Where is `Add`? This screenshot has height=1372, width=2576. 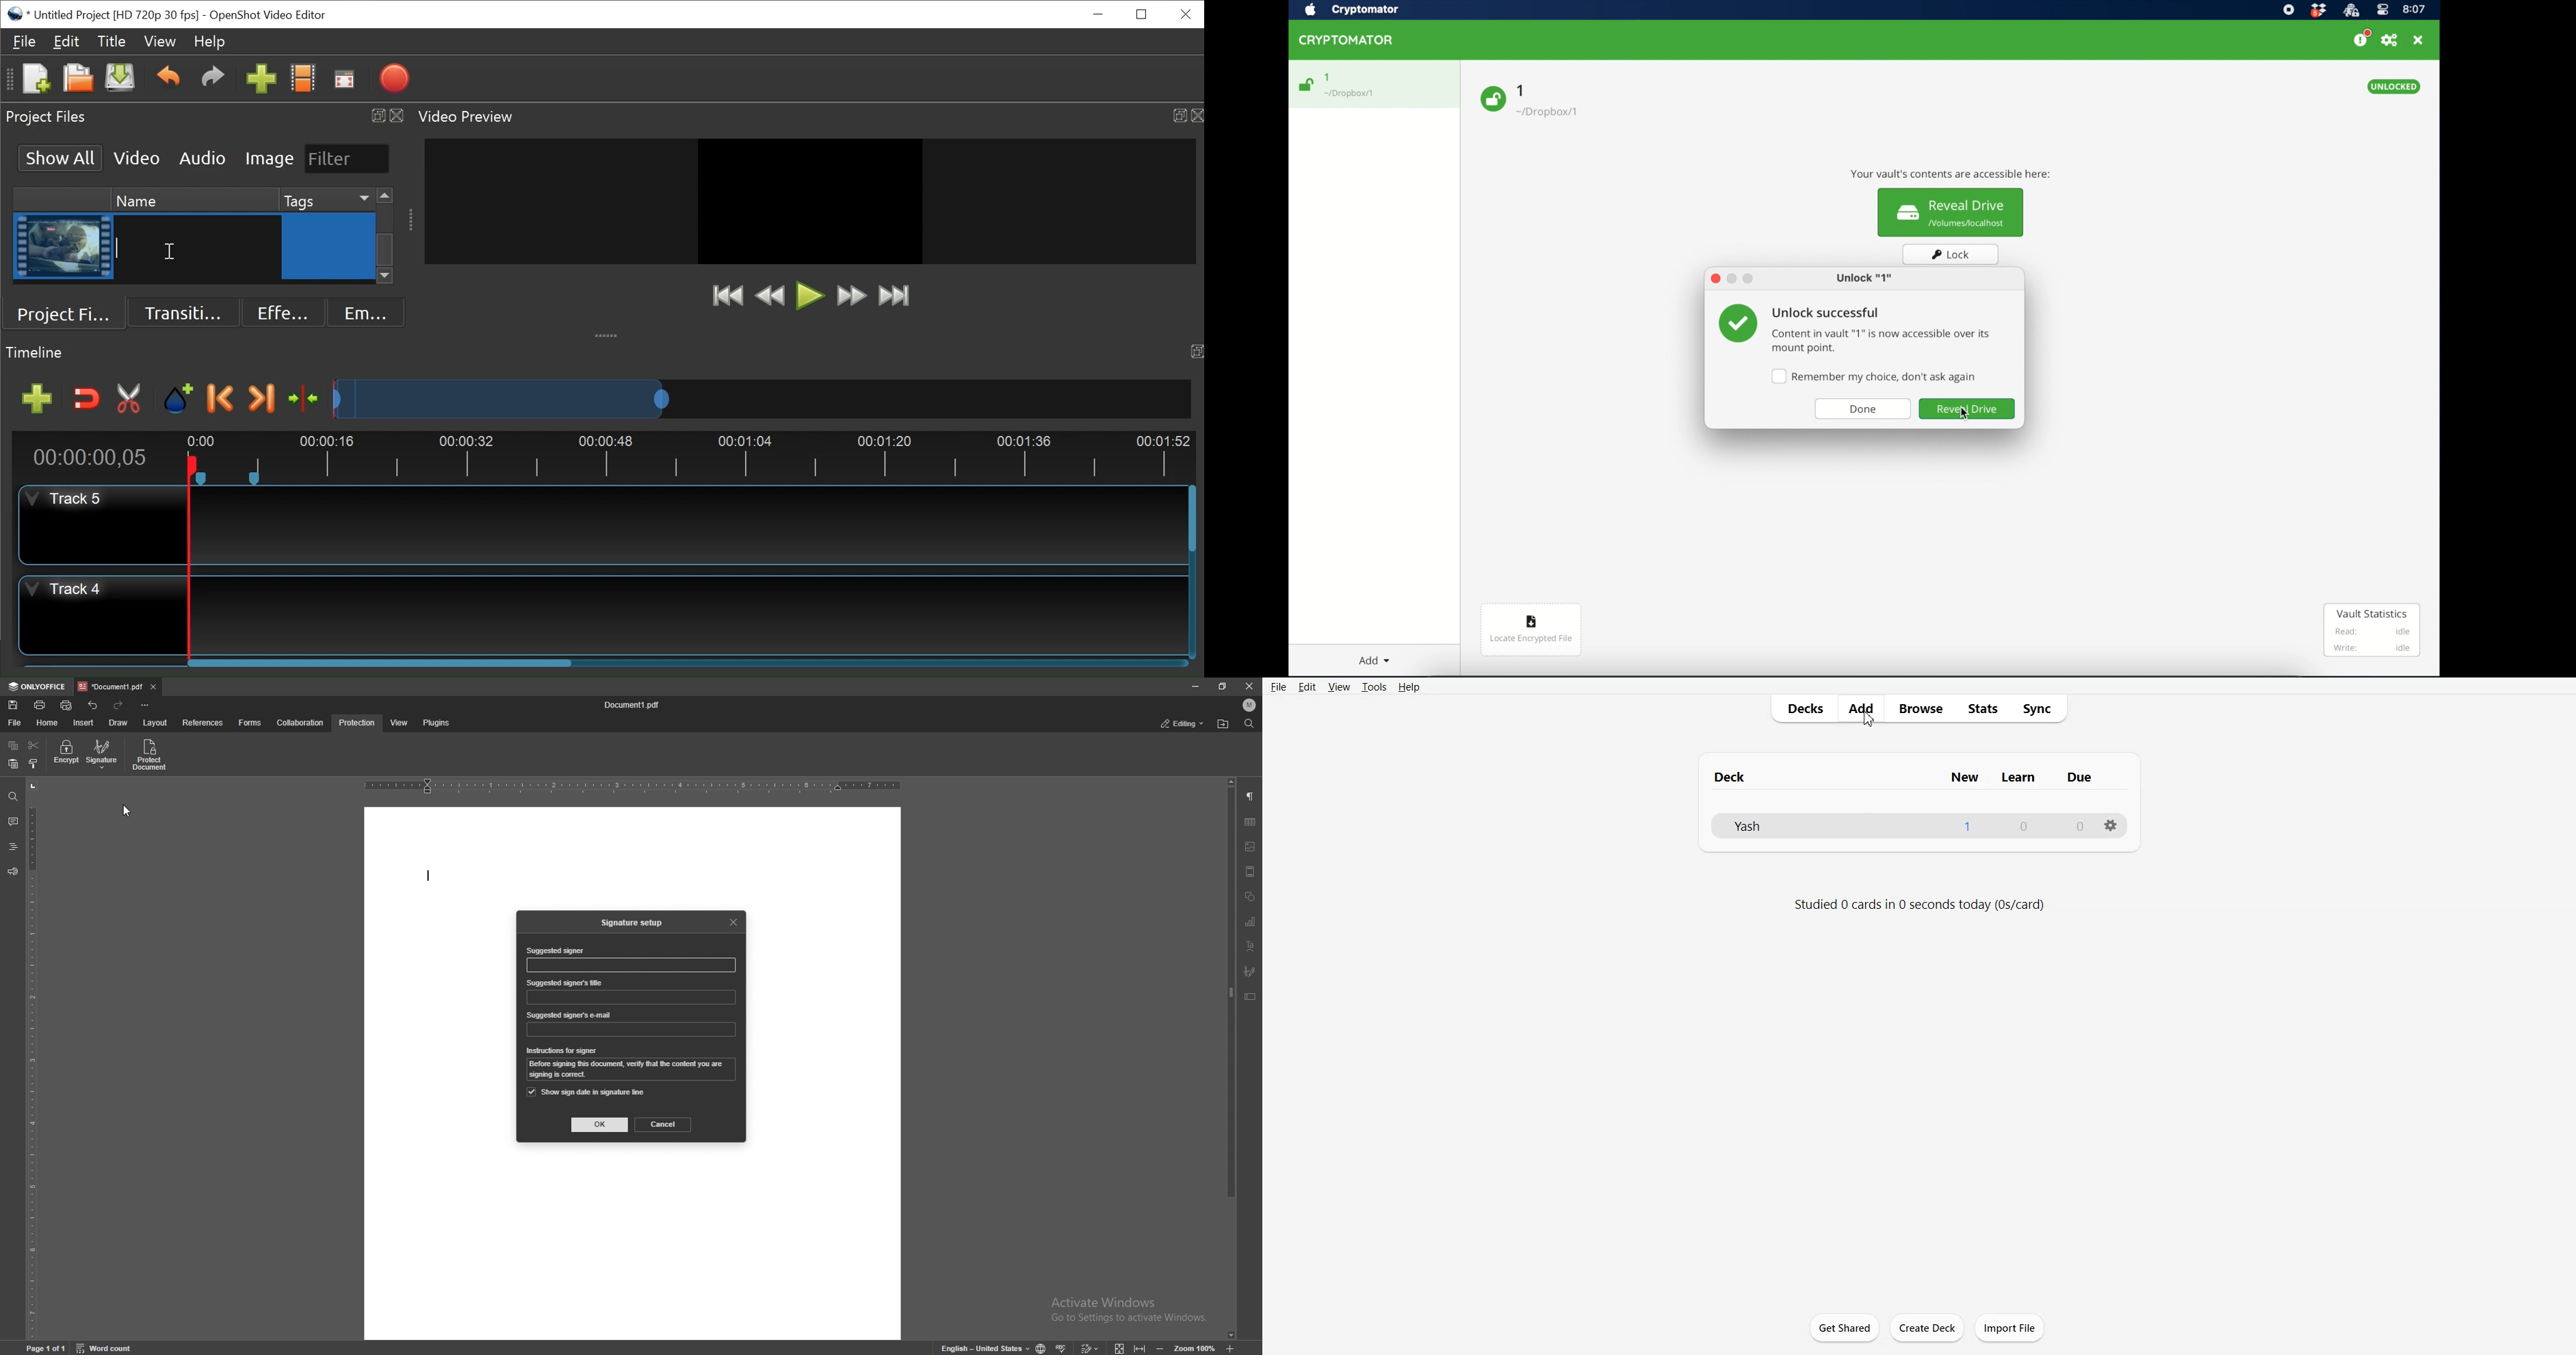 Add is located at coordinates (1860, 708).